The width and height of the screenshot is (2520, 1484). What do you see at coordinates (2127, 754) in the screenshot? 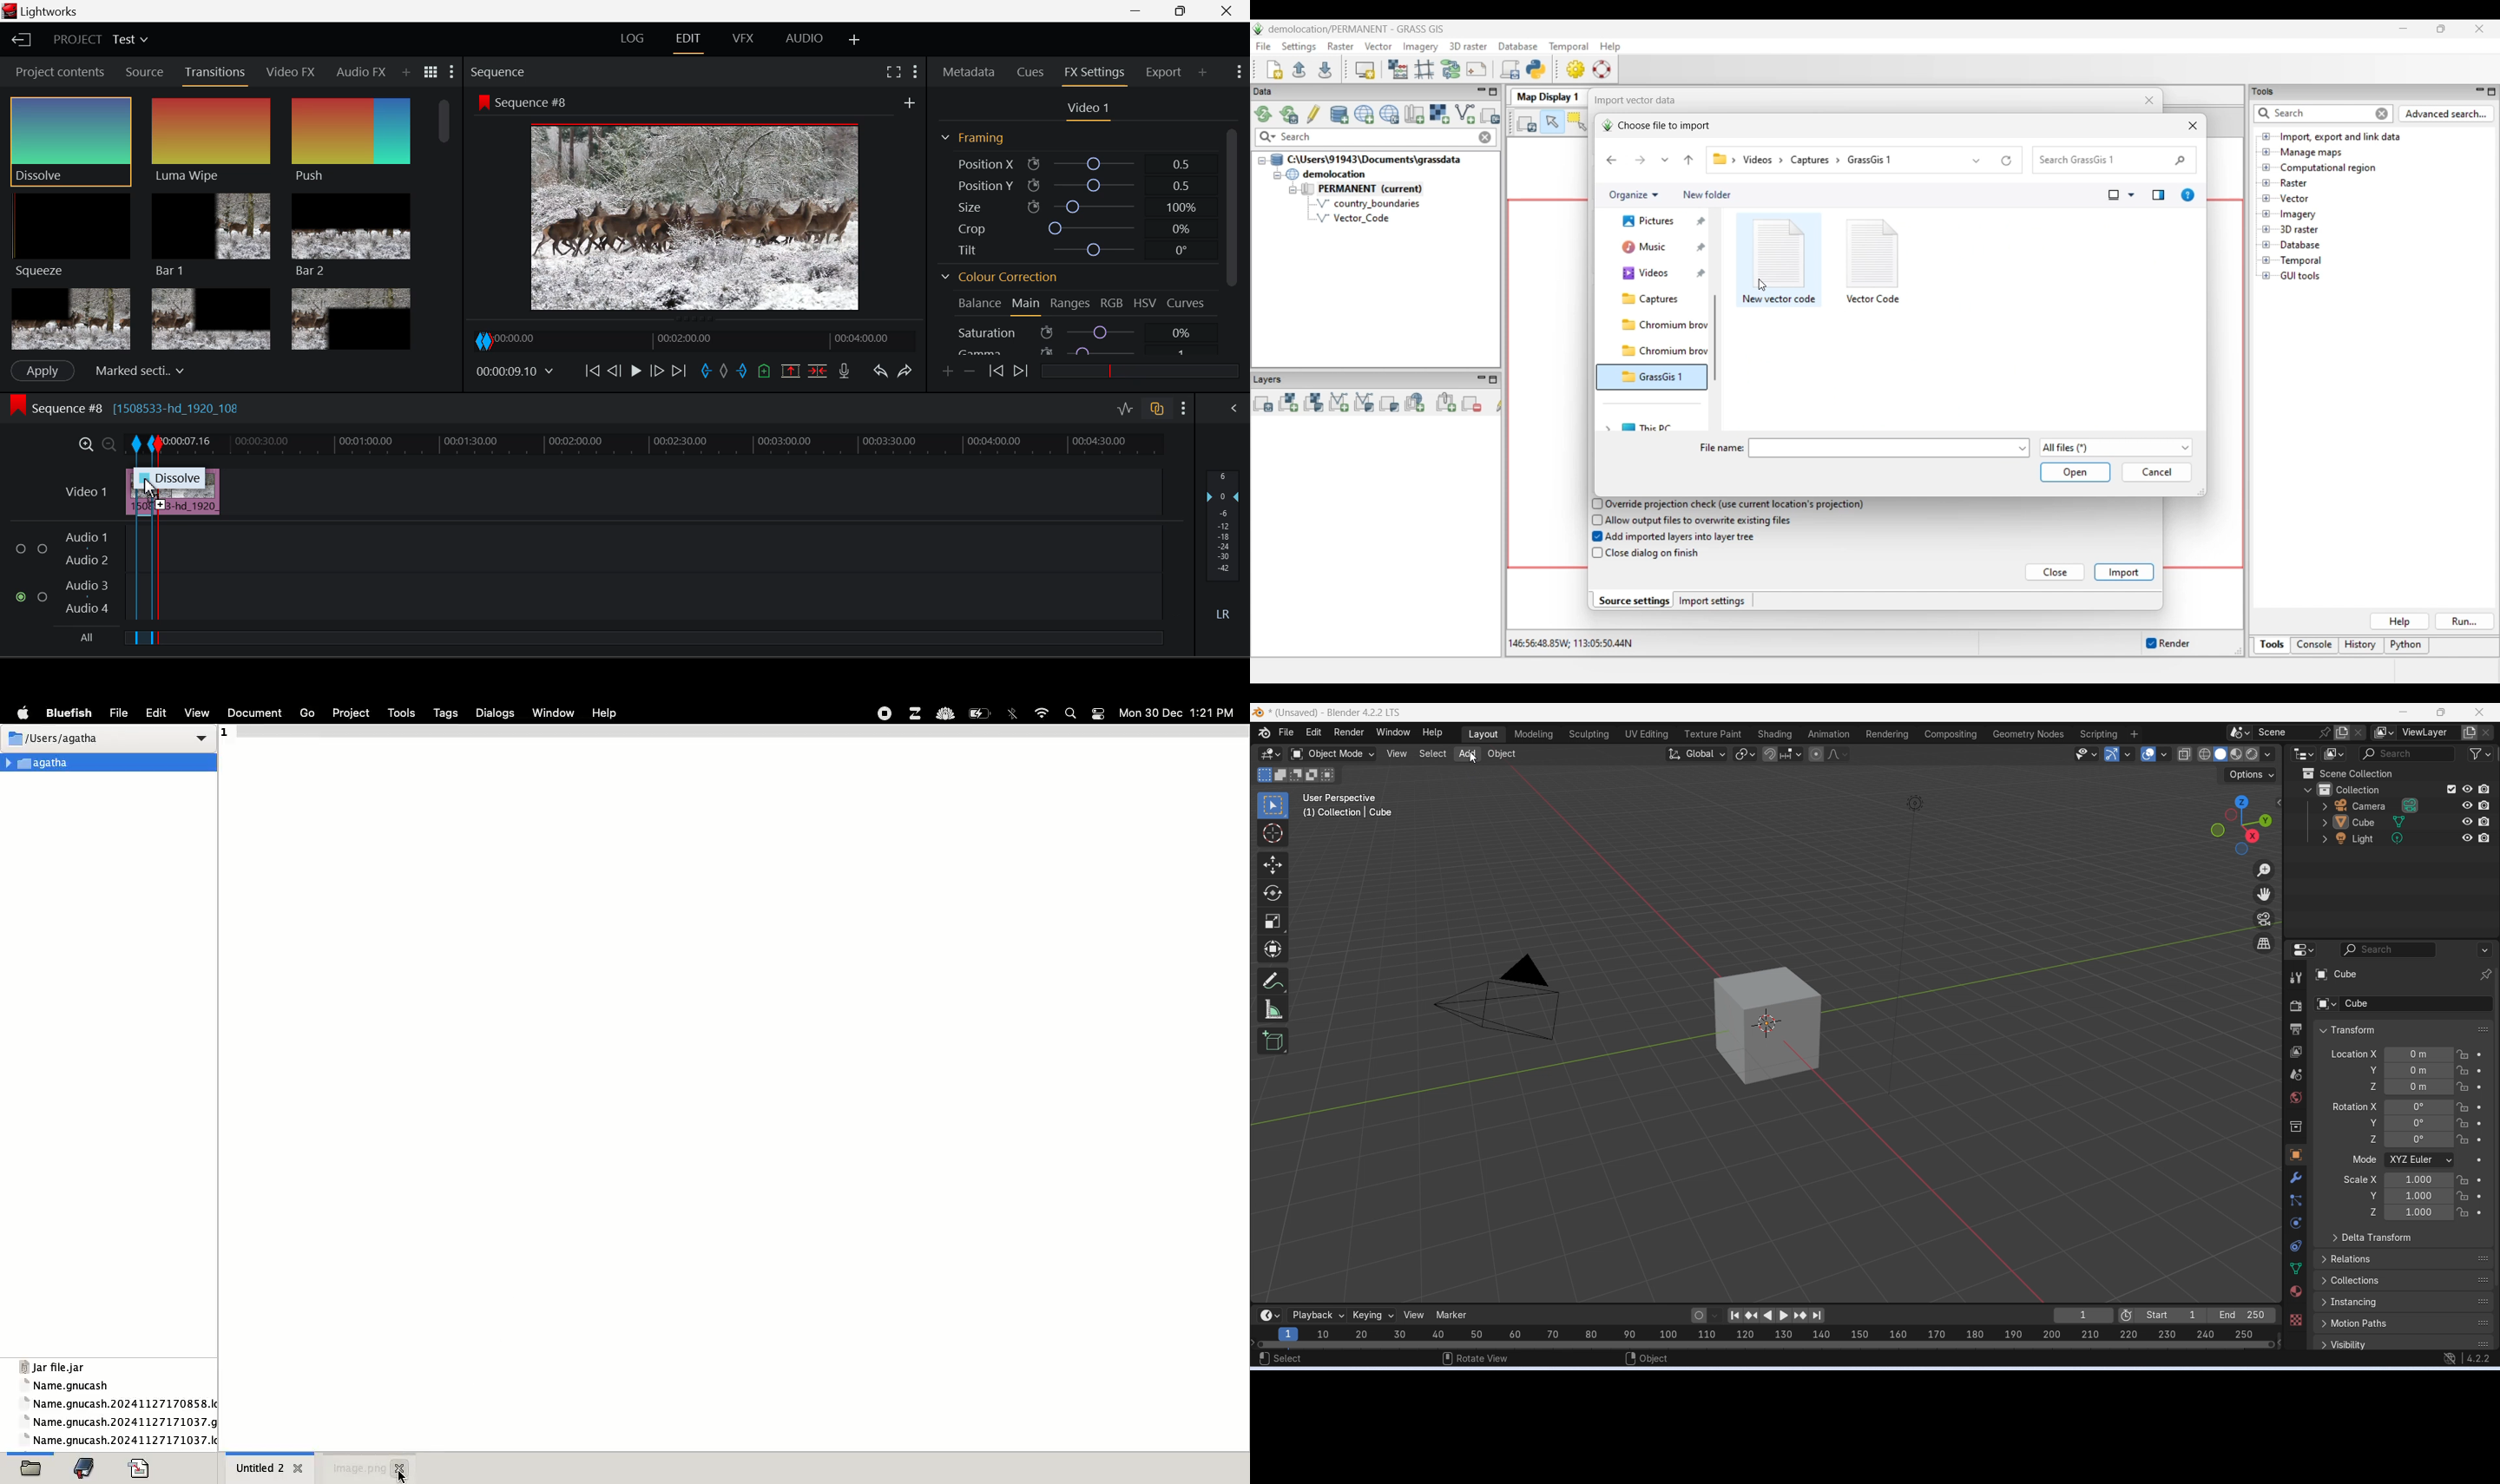
I see `gizmos` at bounding box center [2127, 754].